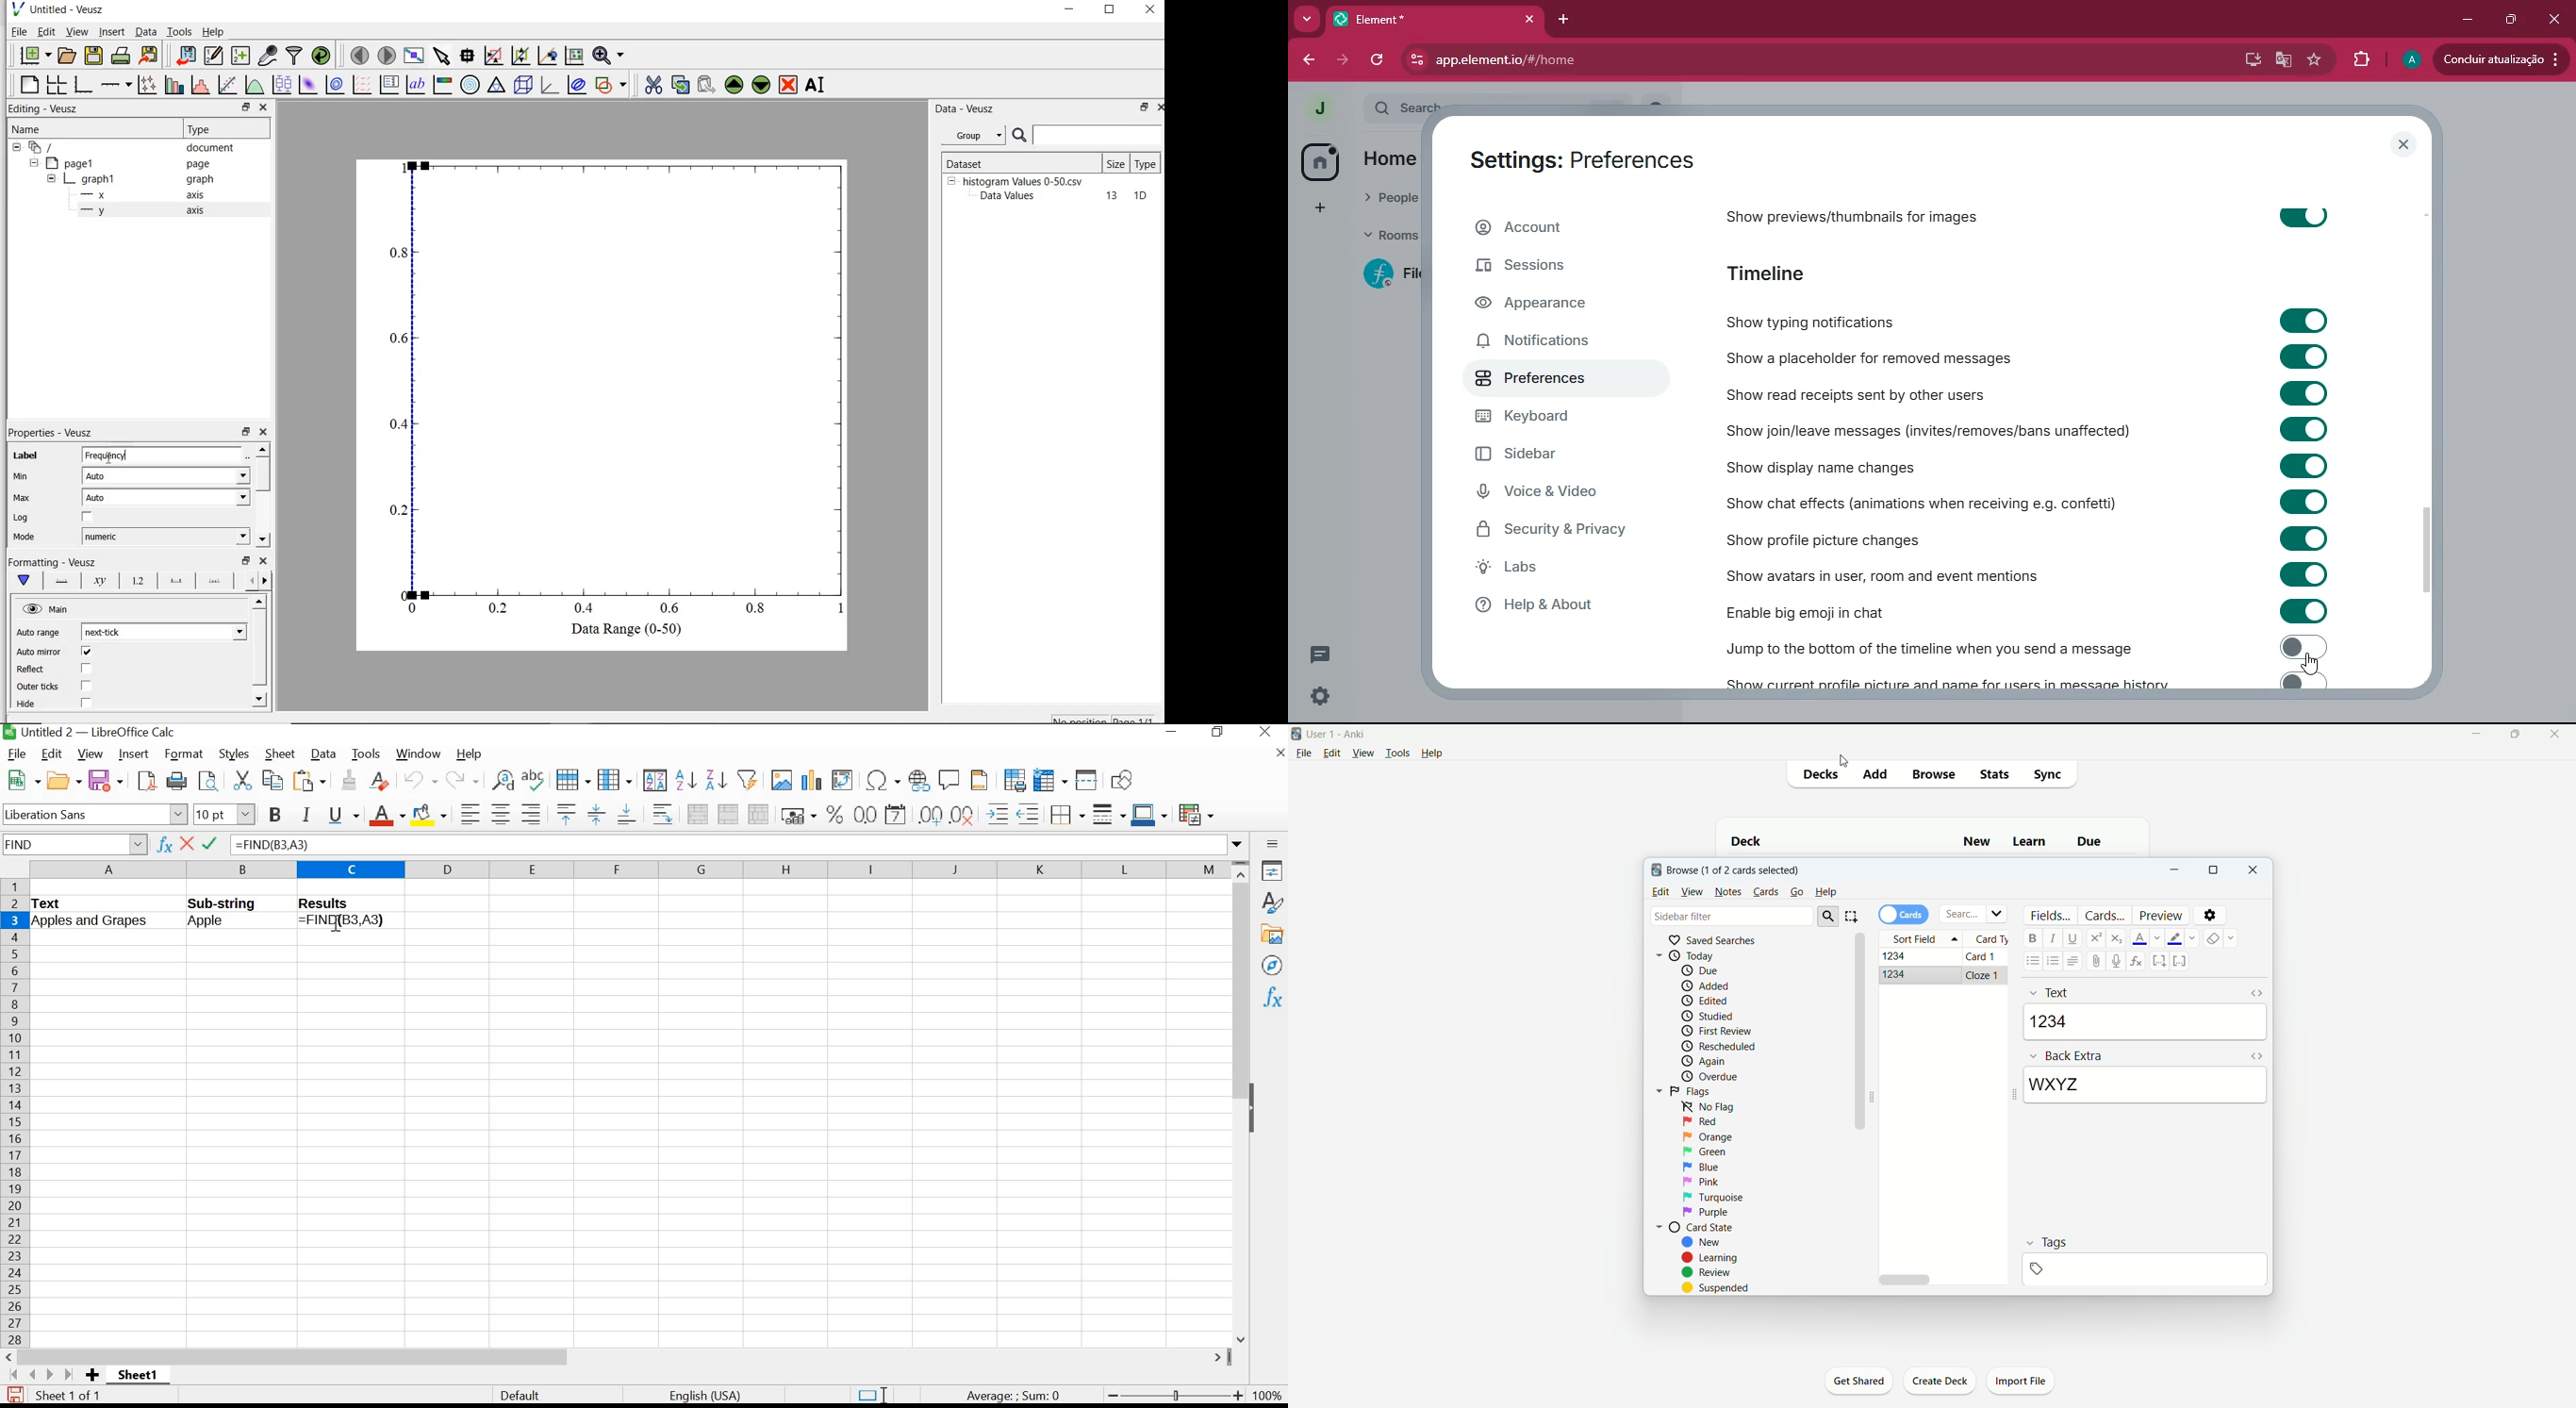 The image size is (2576, 1428). Describe the element at coordinates (1273, 967) in the screenshot. I see `navigator` at that location.